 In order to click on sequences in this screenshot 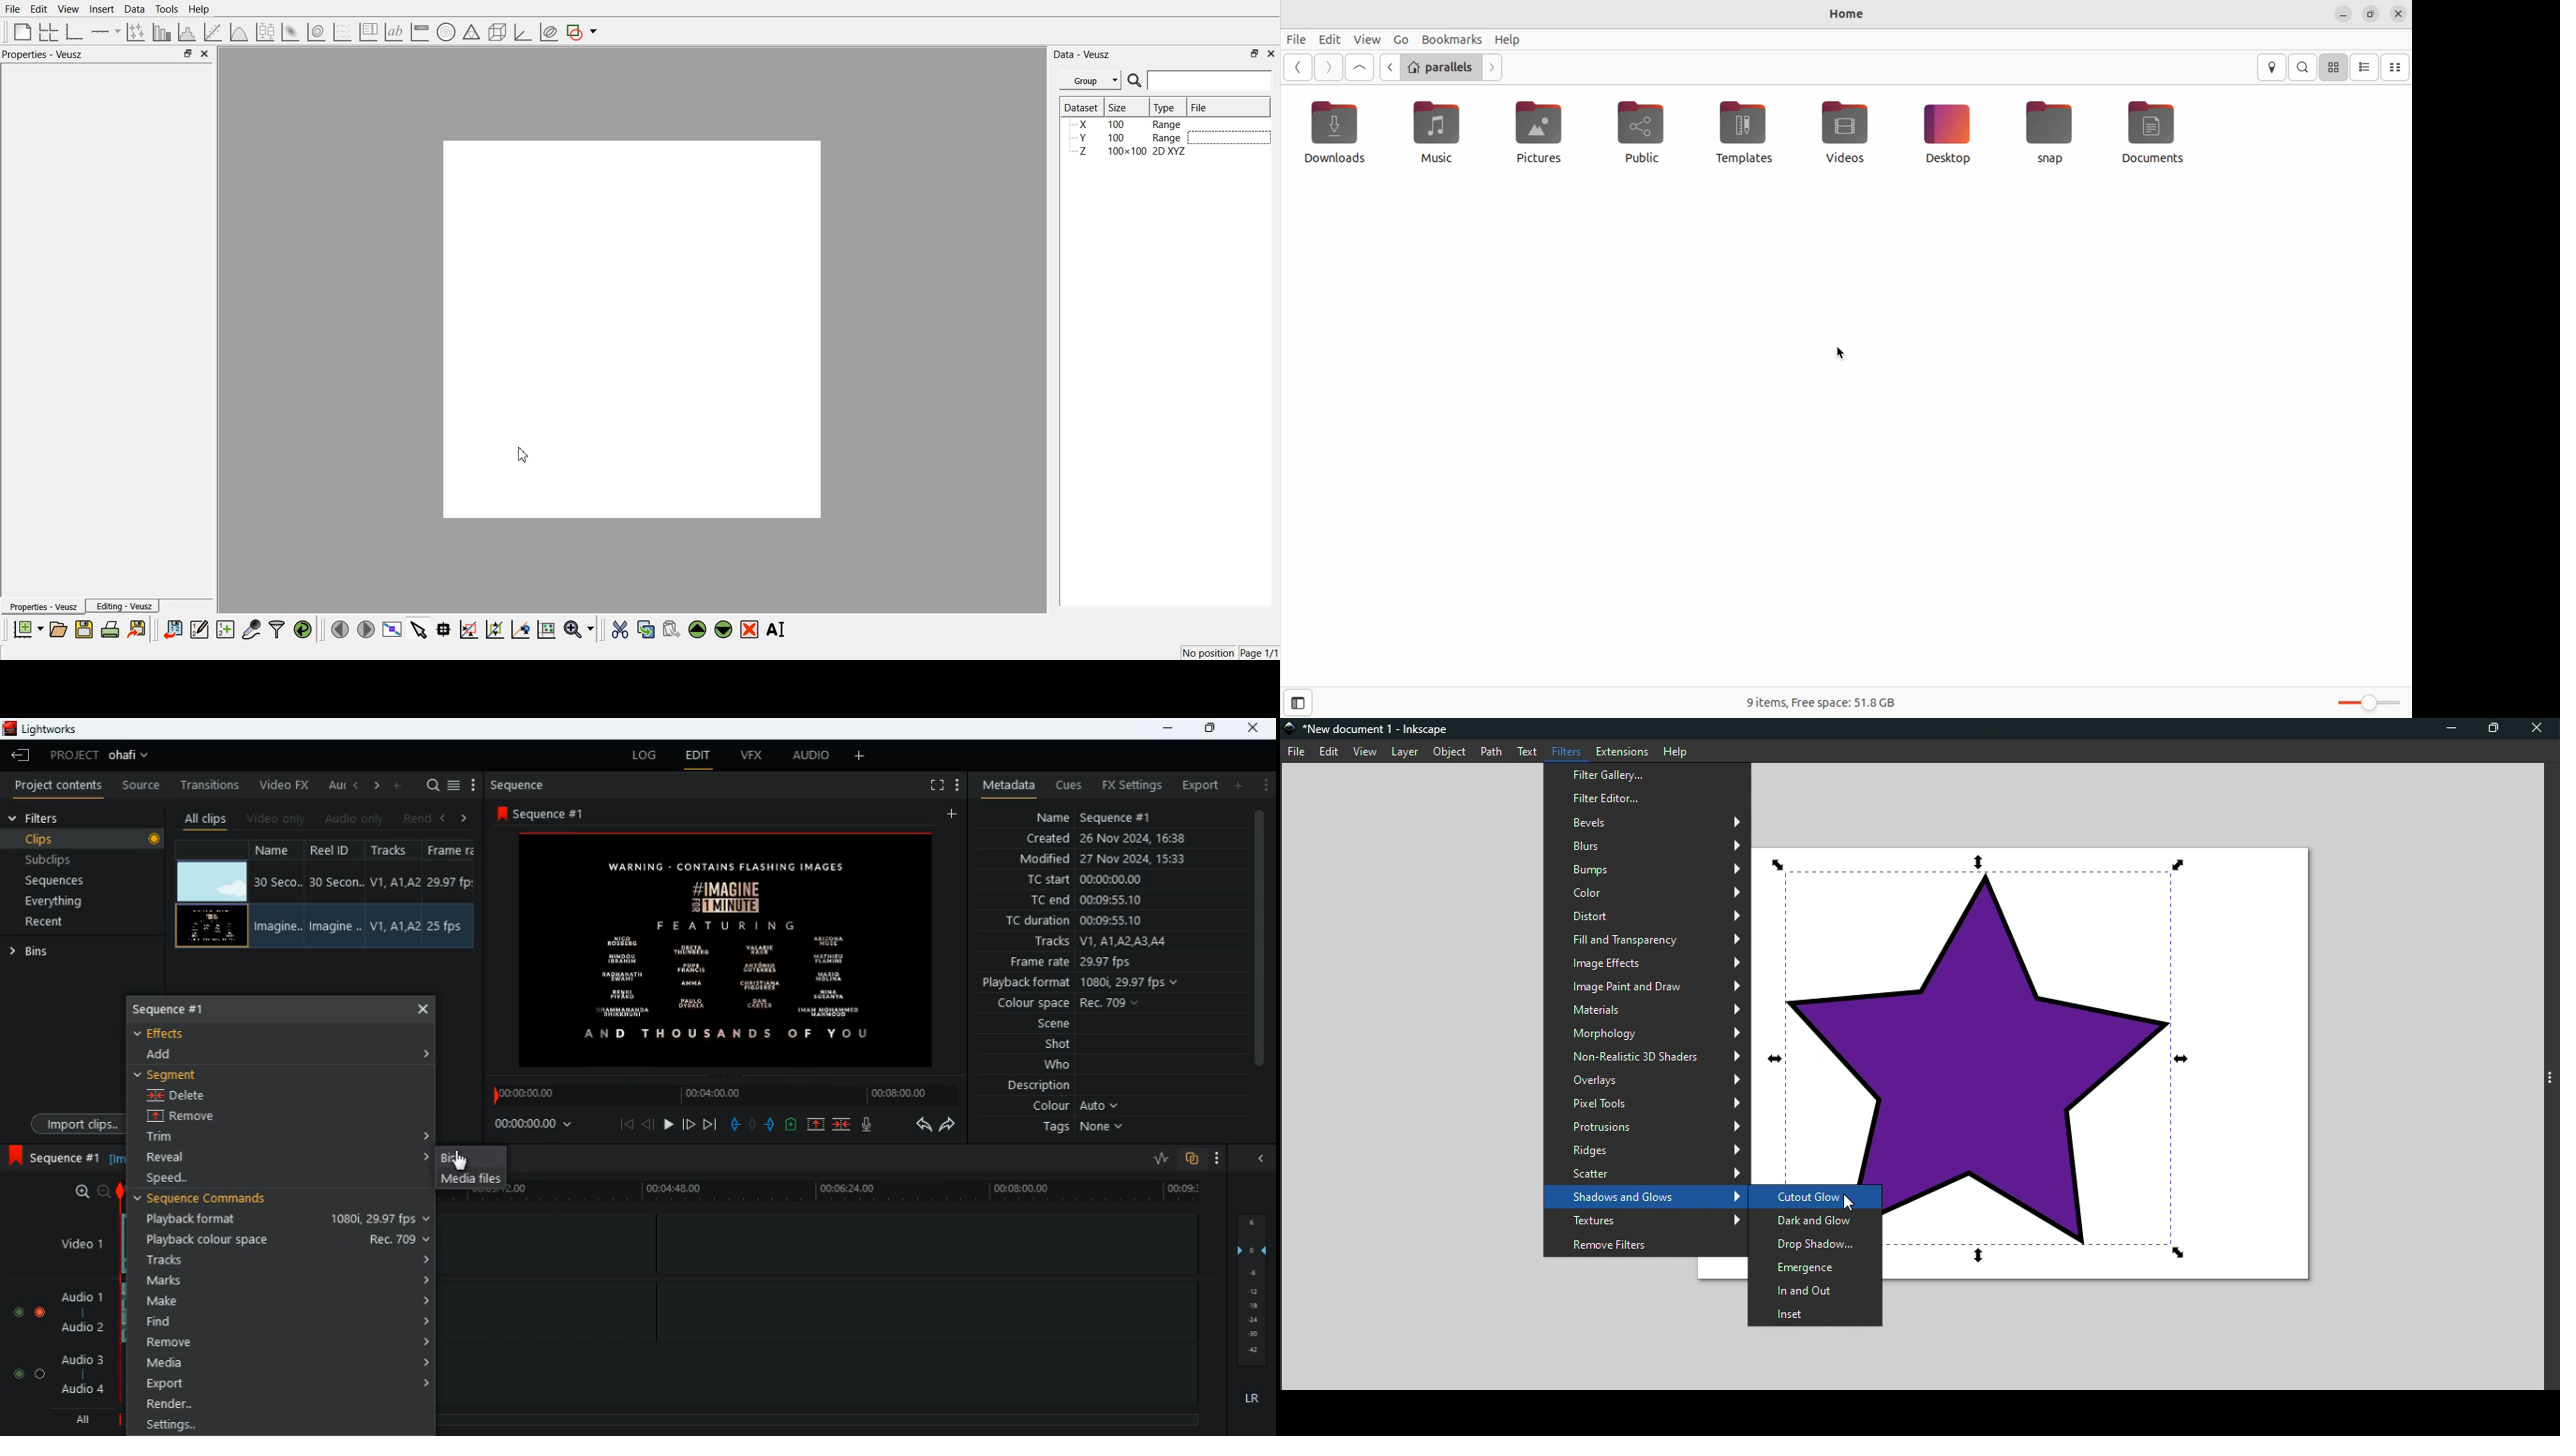, I will do `click(70, 881)`.